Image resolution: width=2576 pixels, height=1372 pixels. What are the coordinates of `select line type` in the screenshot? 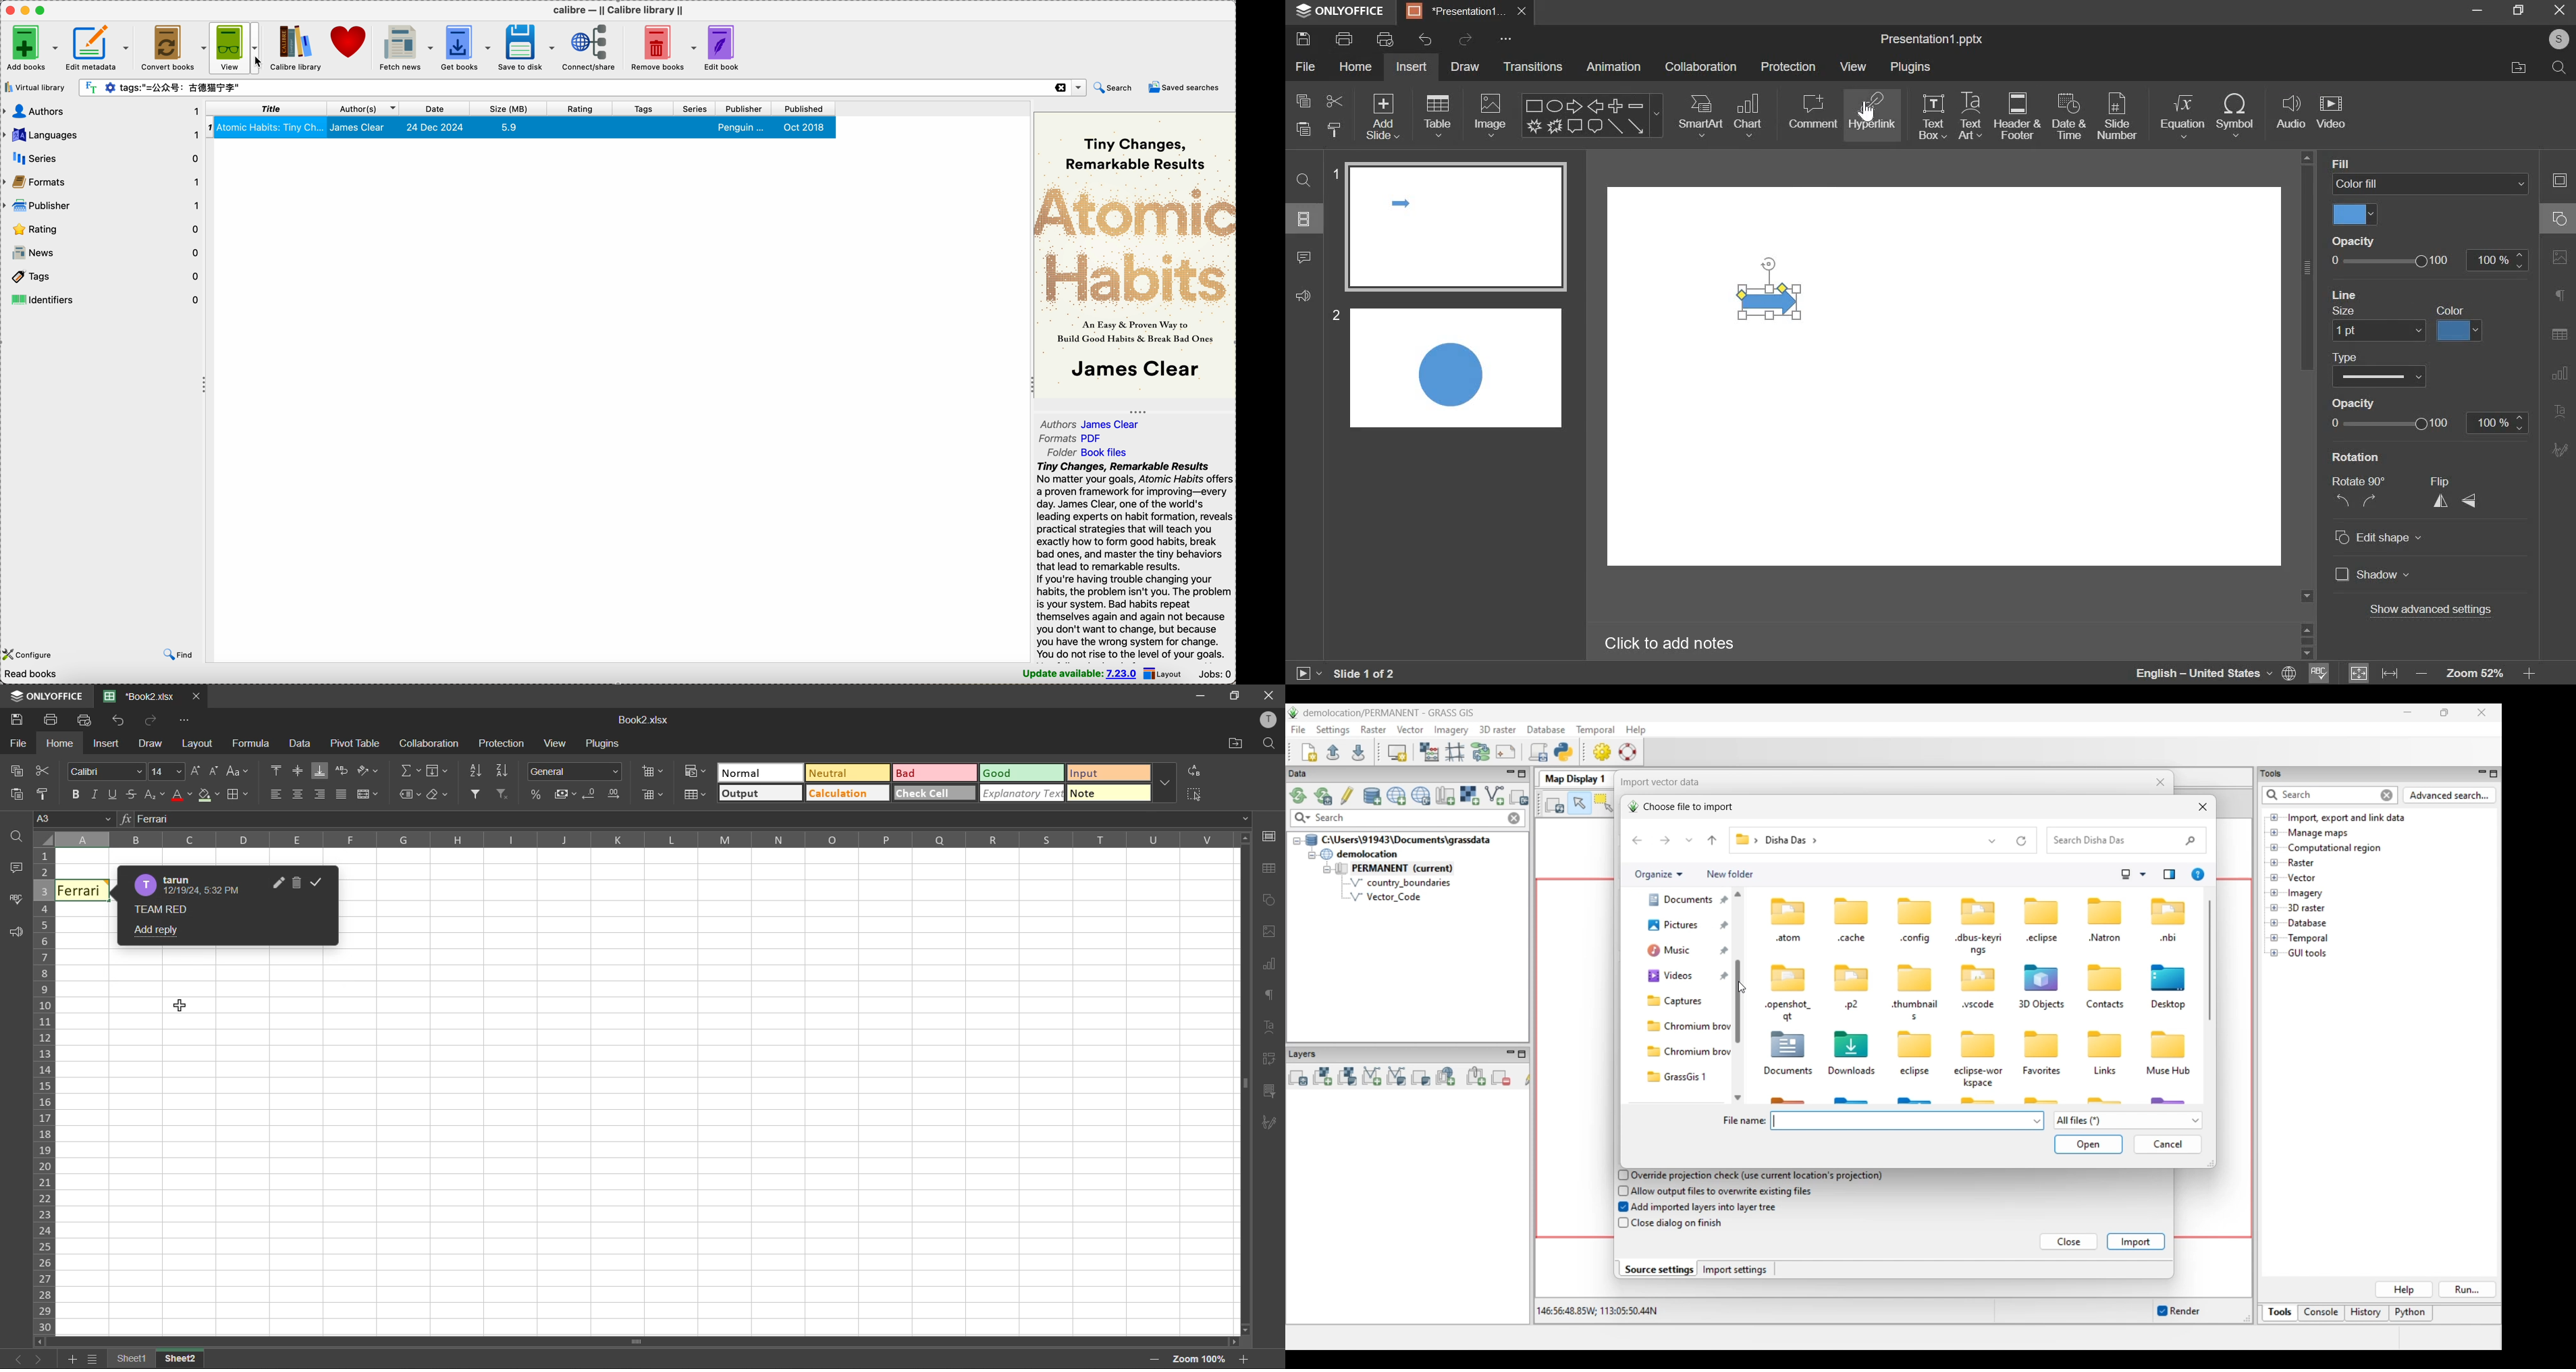 It's located at (2382, 378).